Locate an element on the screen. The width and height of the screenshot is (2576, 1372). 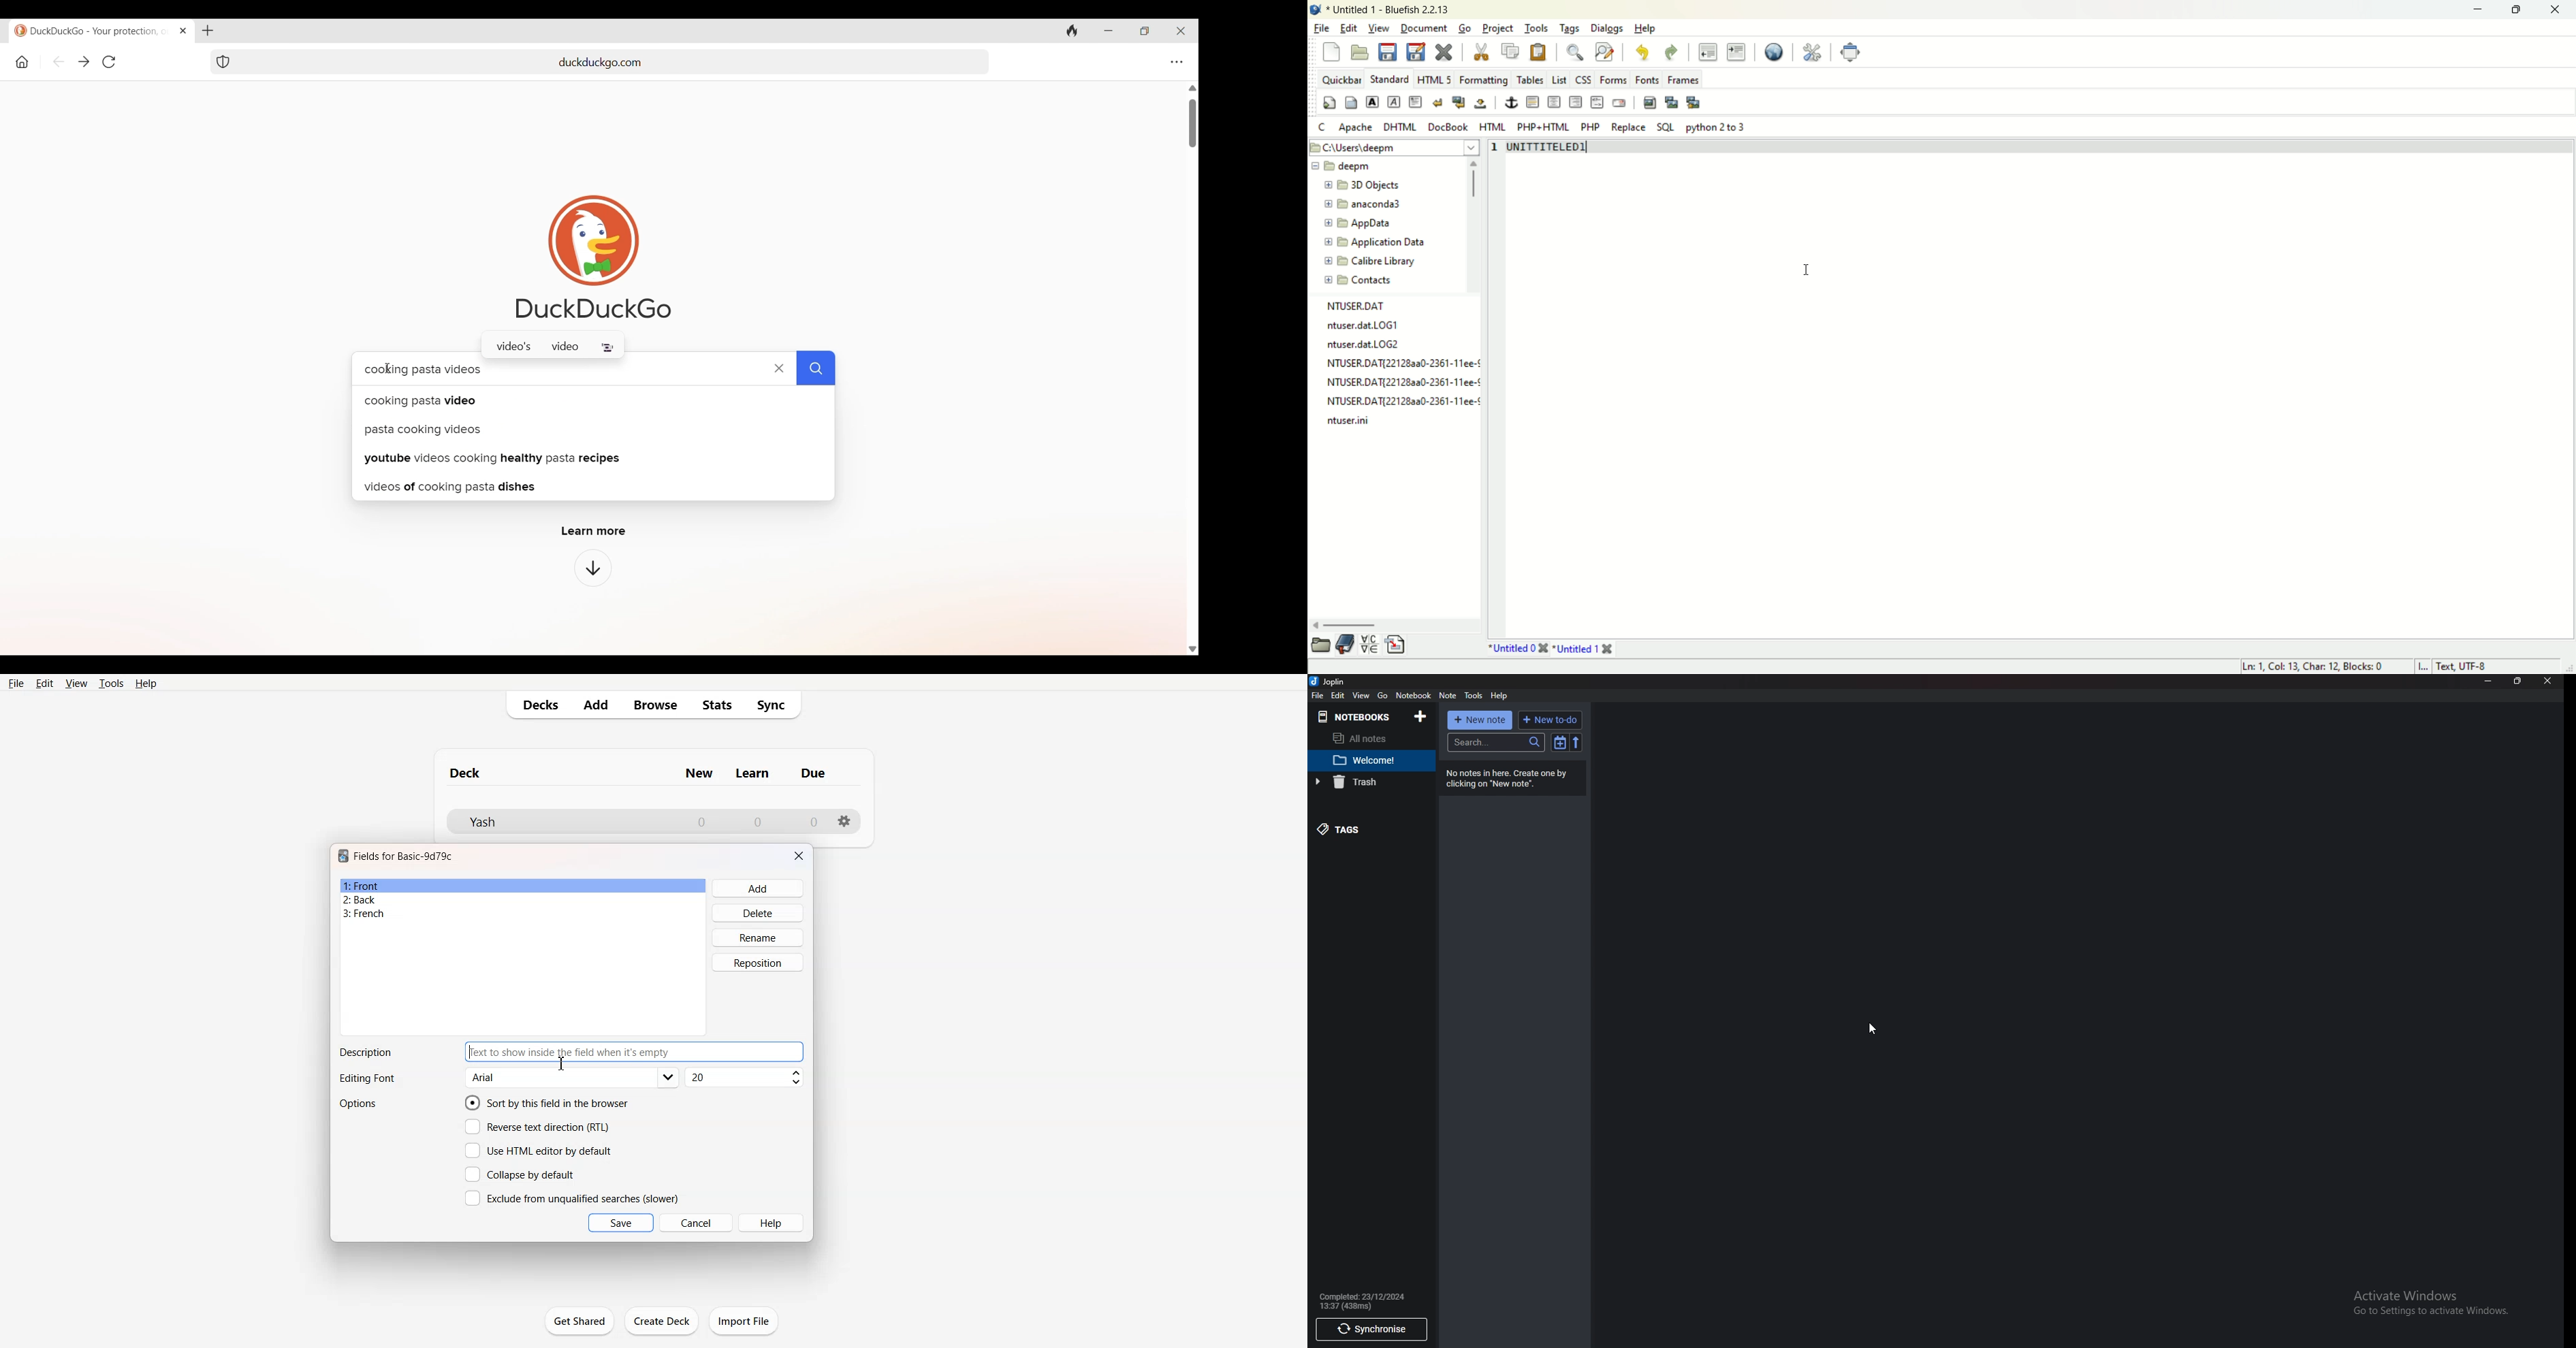
file is located at coordinates (1318, 696).